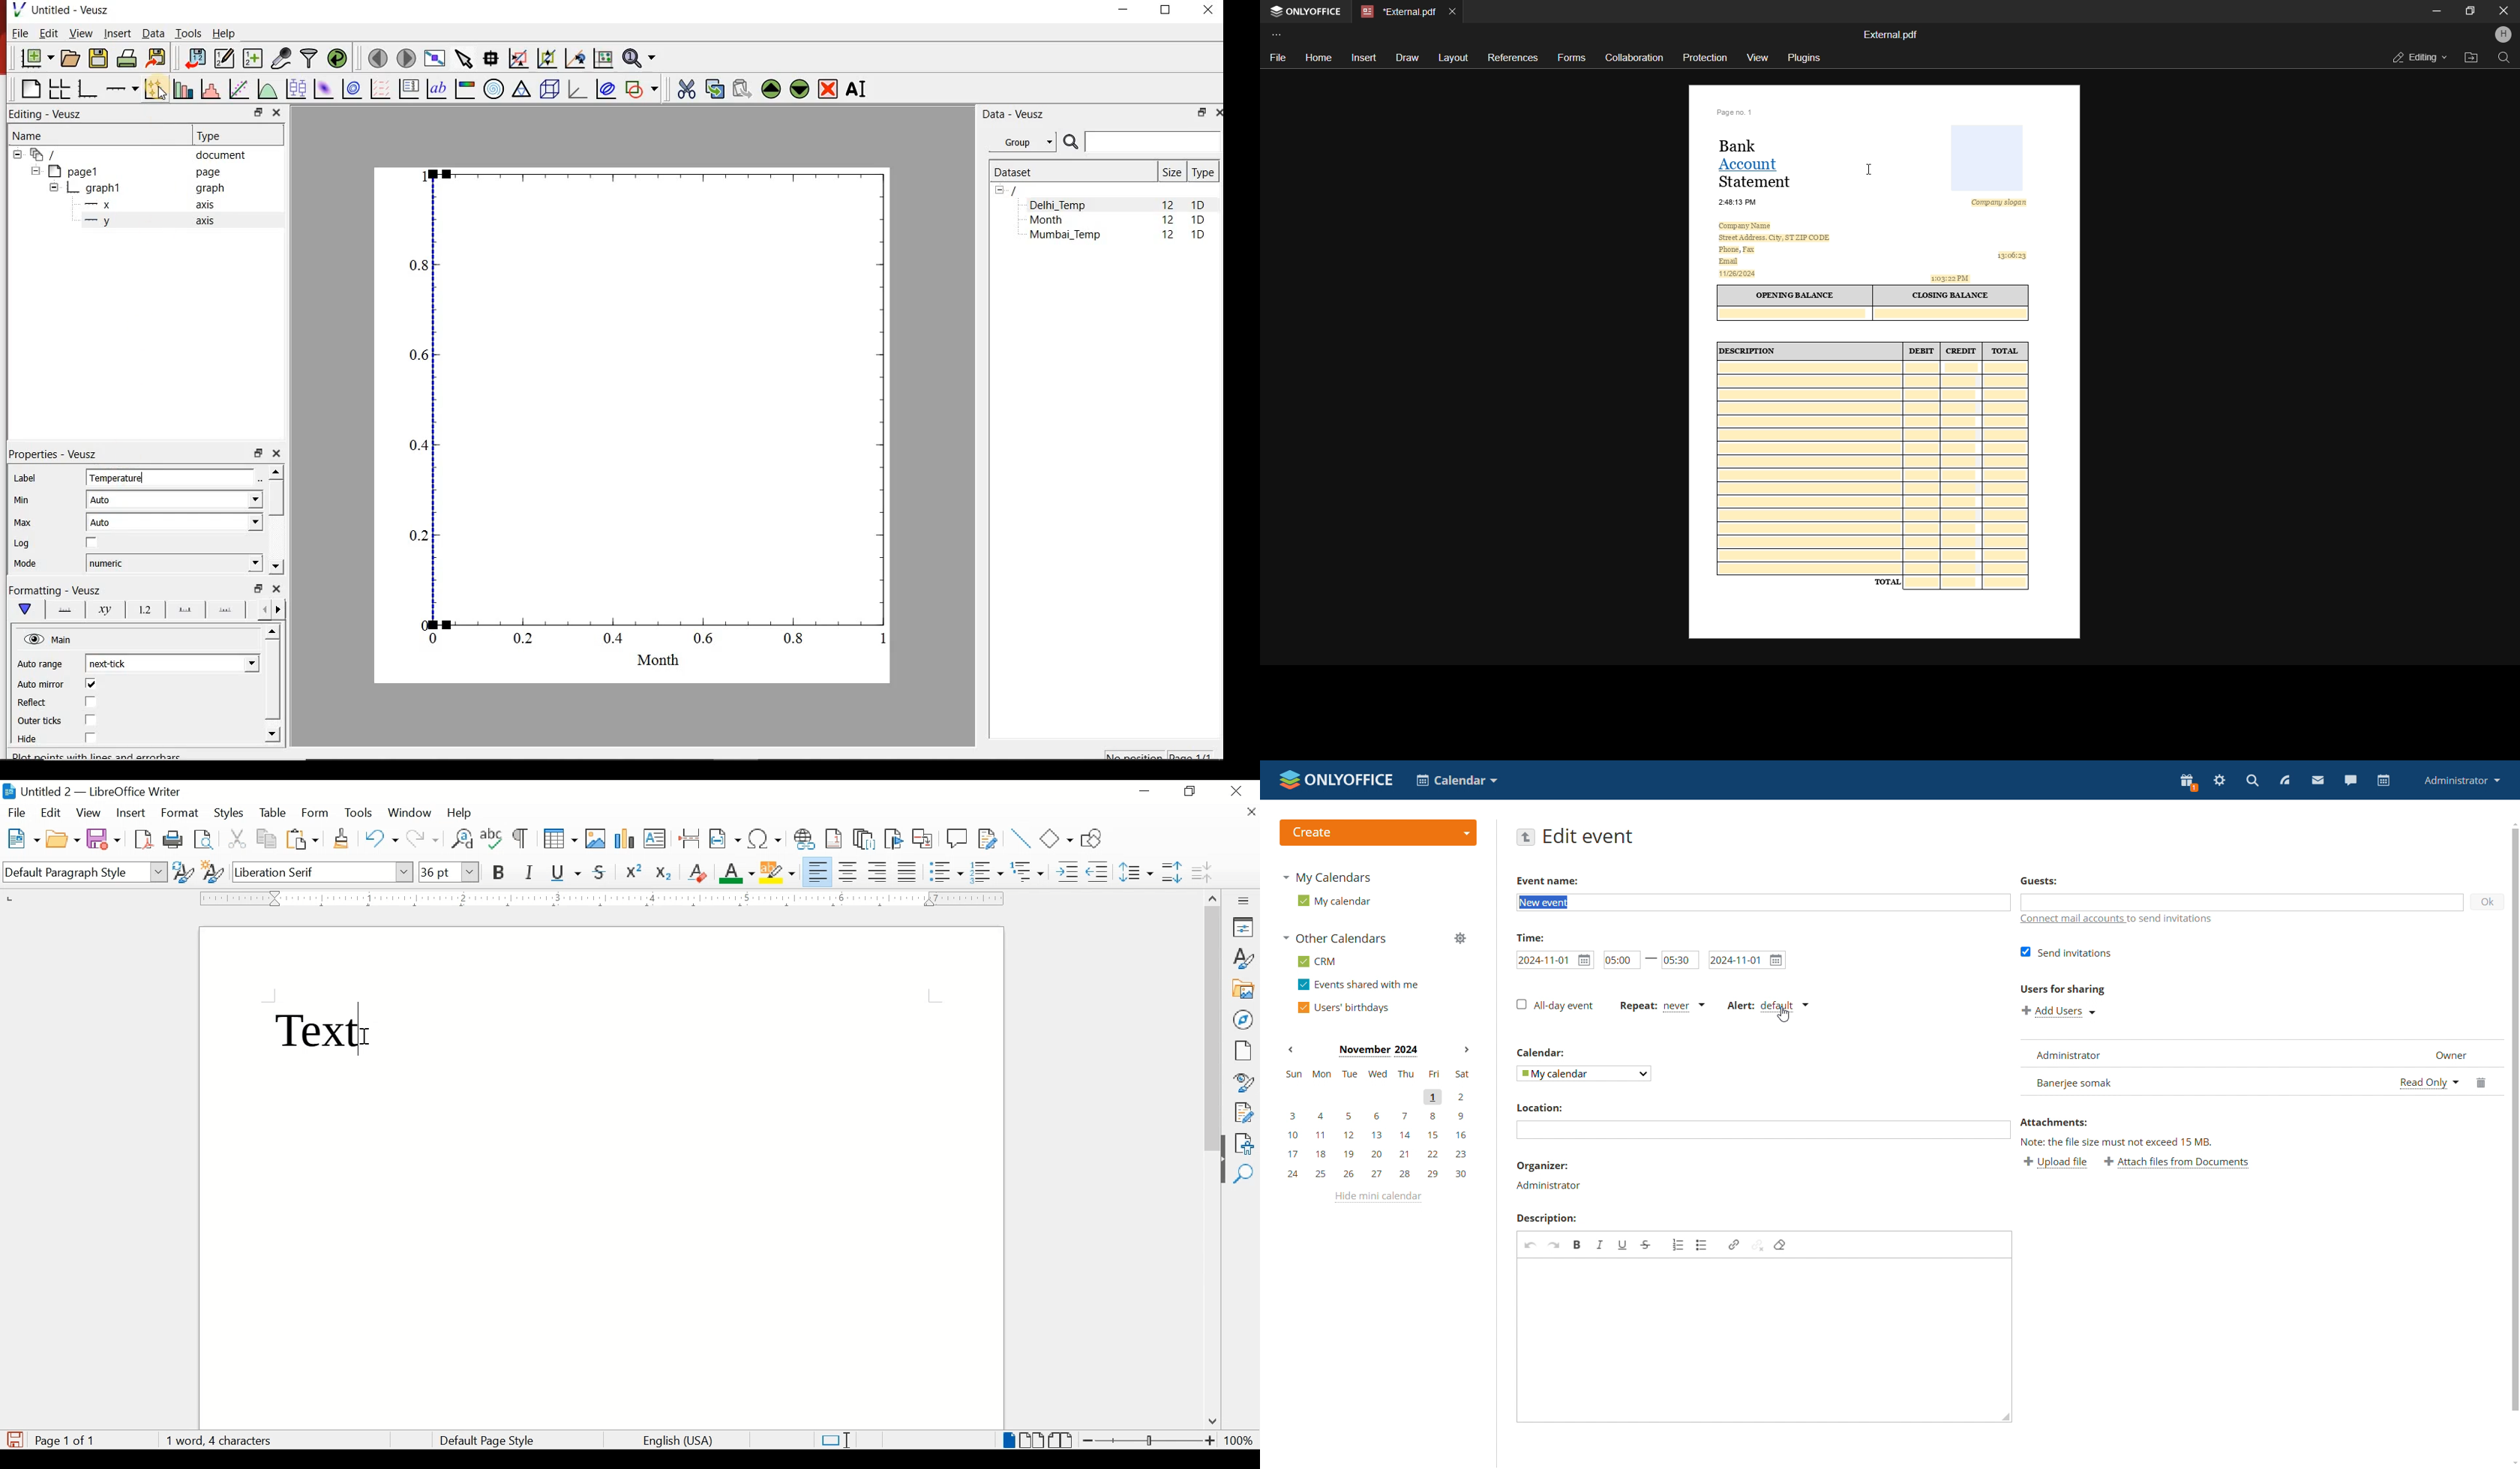  Describe the element at coordinates (1062, 1440) in the screenshot. I see `book view` at that location.